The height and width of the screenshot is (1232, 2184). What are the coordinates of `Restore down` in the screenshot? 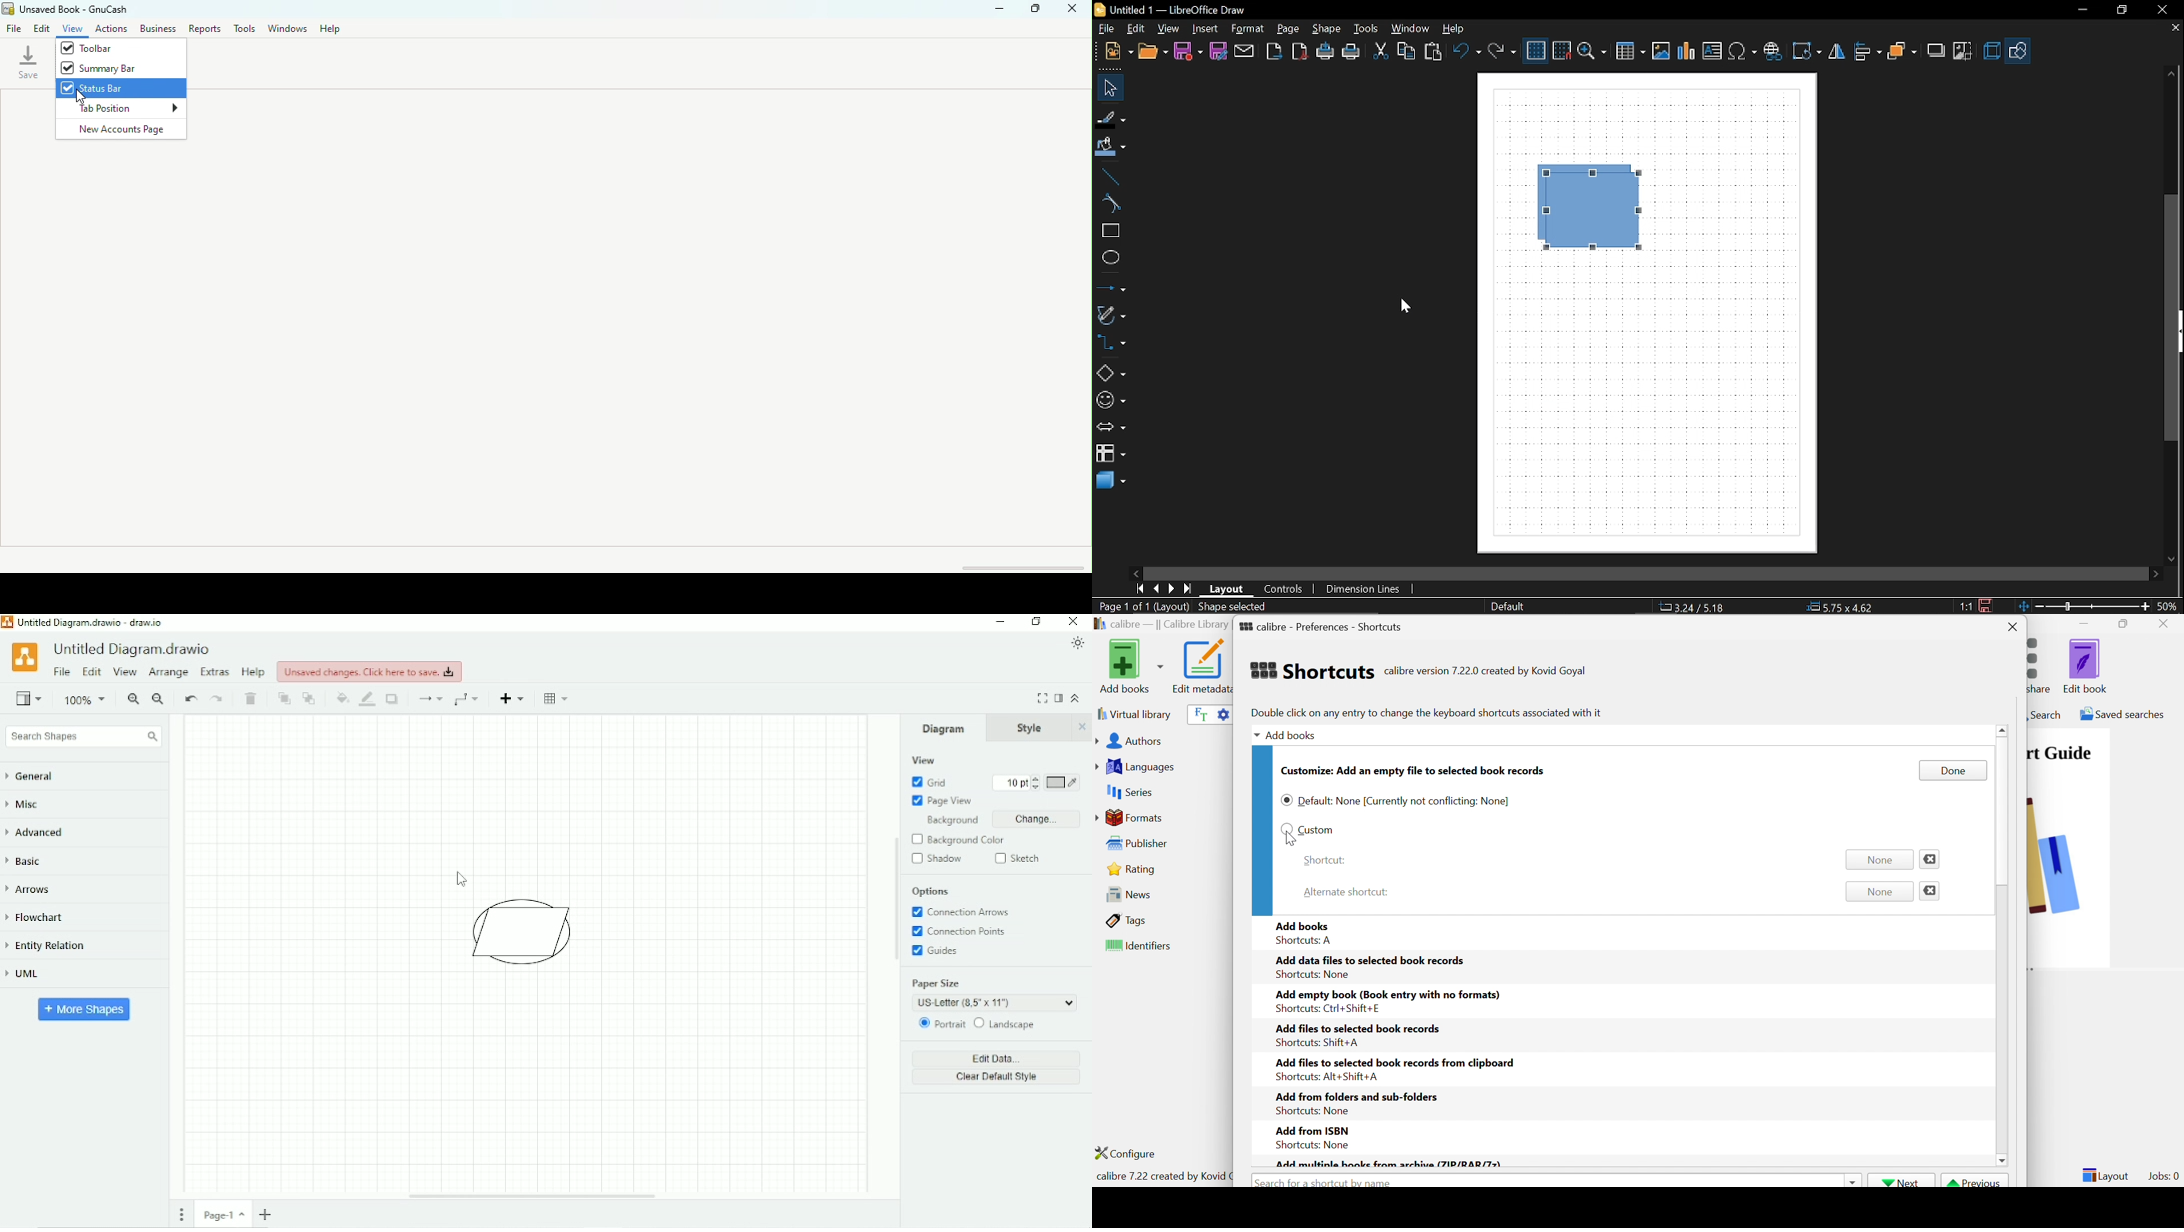 It's located at (1036, 622).